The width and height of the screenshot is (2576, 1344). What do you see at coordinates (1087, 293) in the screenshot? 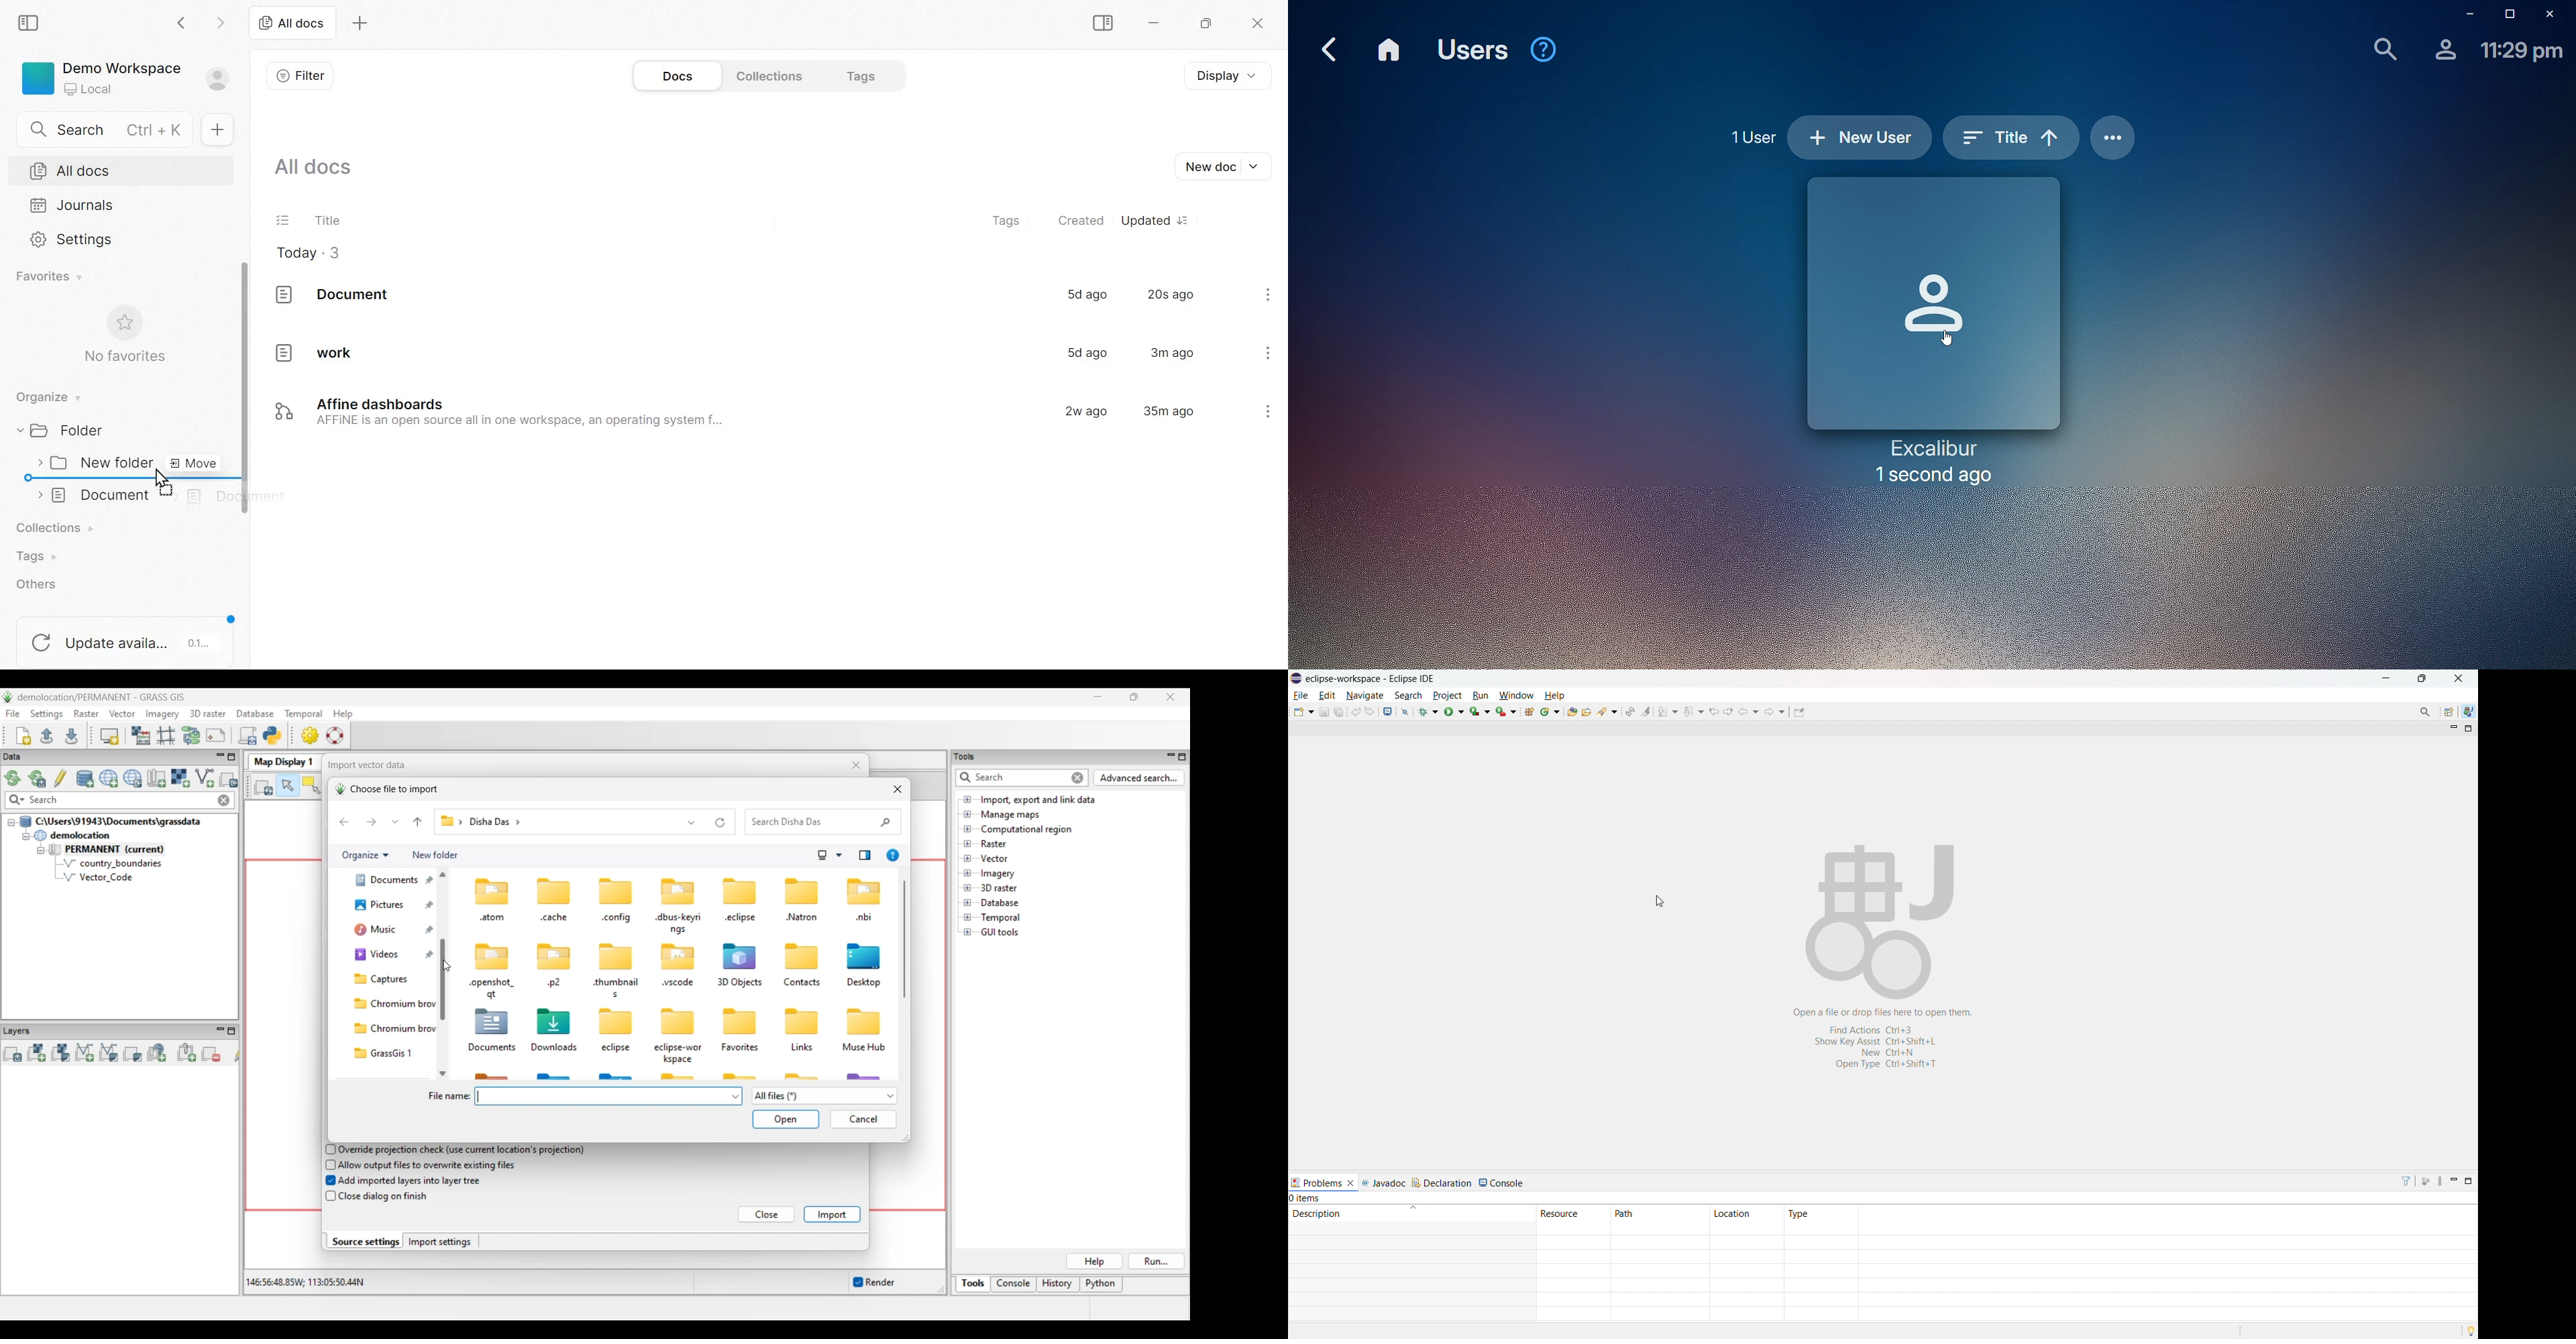
I see `5d ago` at bounding box center [1087, 293].